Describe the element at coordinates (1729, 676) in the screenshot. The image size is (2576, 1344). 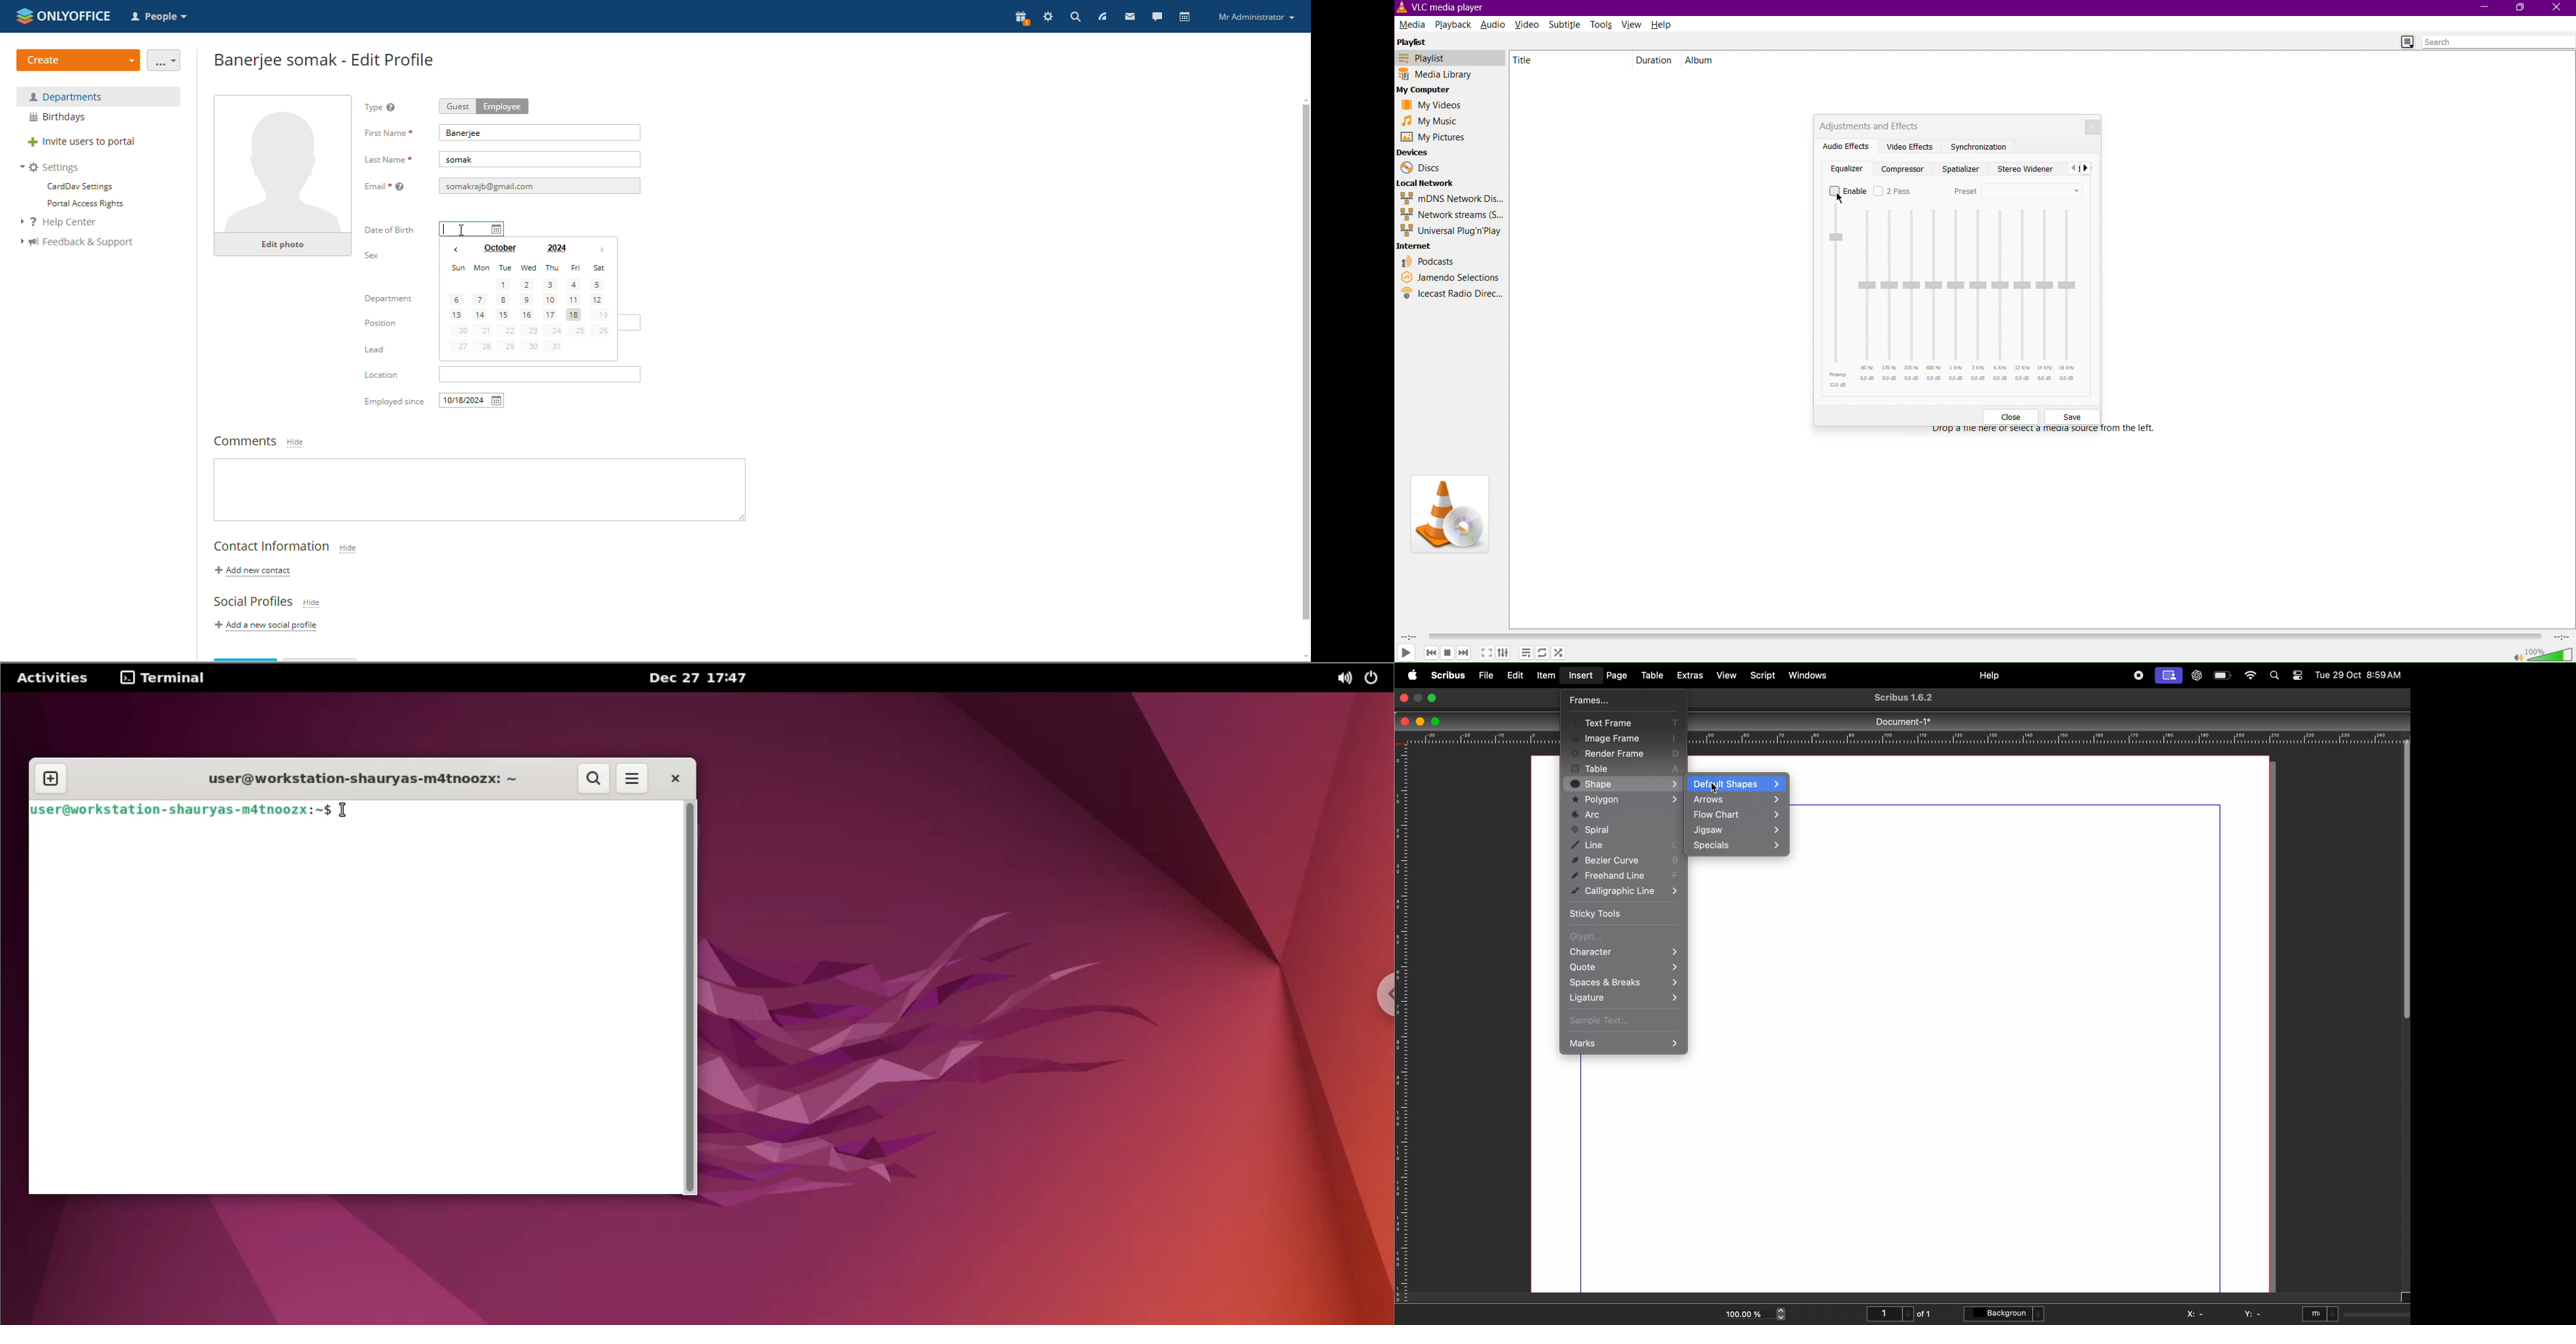
I see `view` at that location.